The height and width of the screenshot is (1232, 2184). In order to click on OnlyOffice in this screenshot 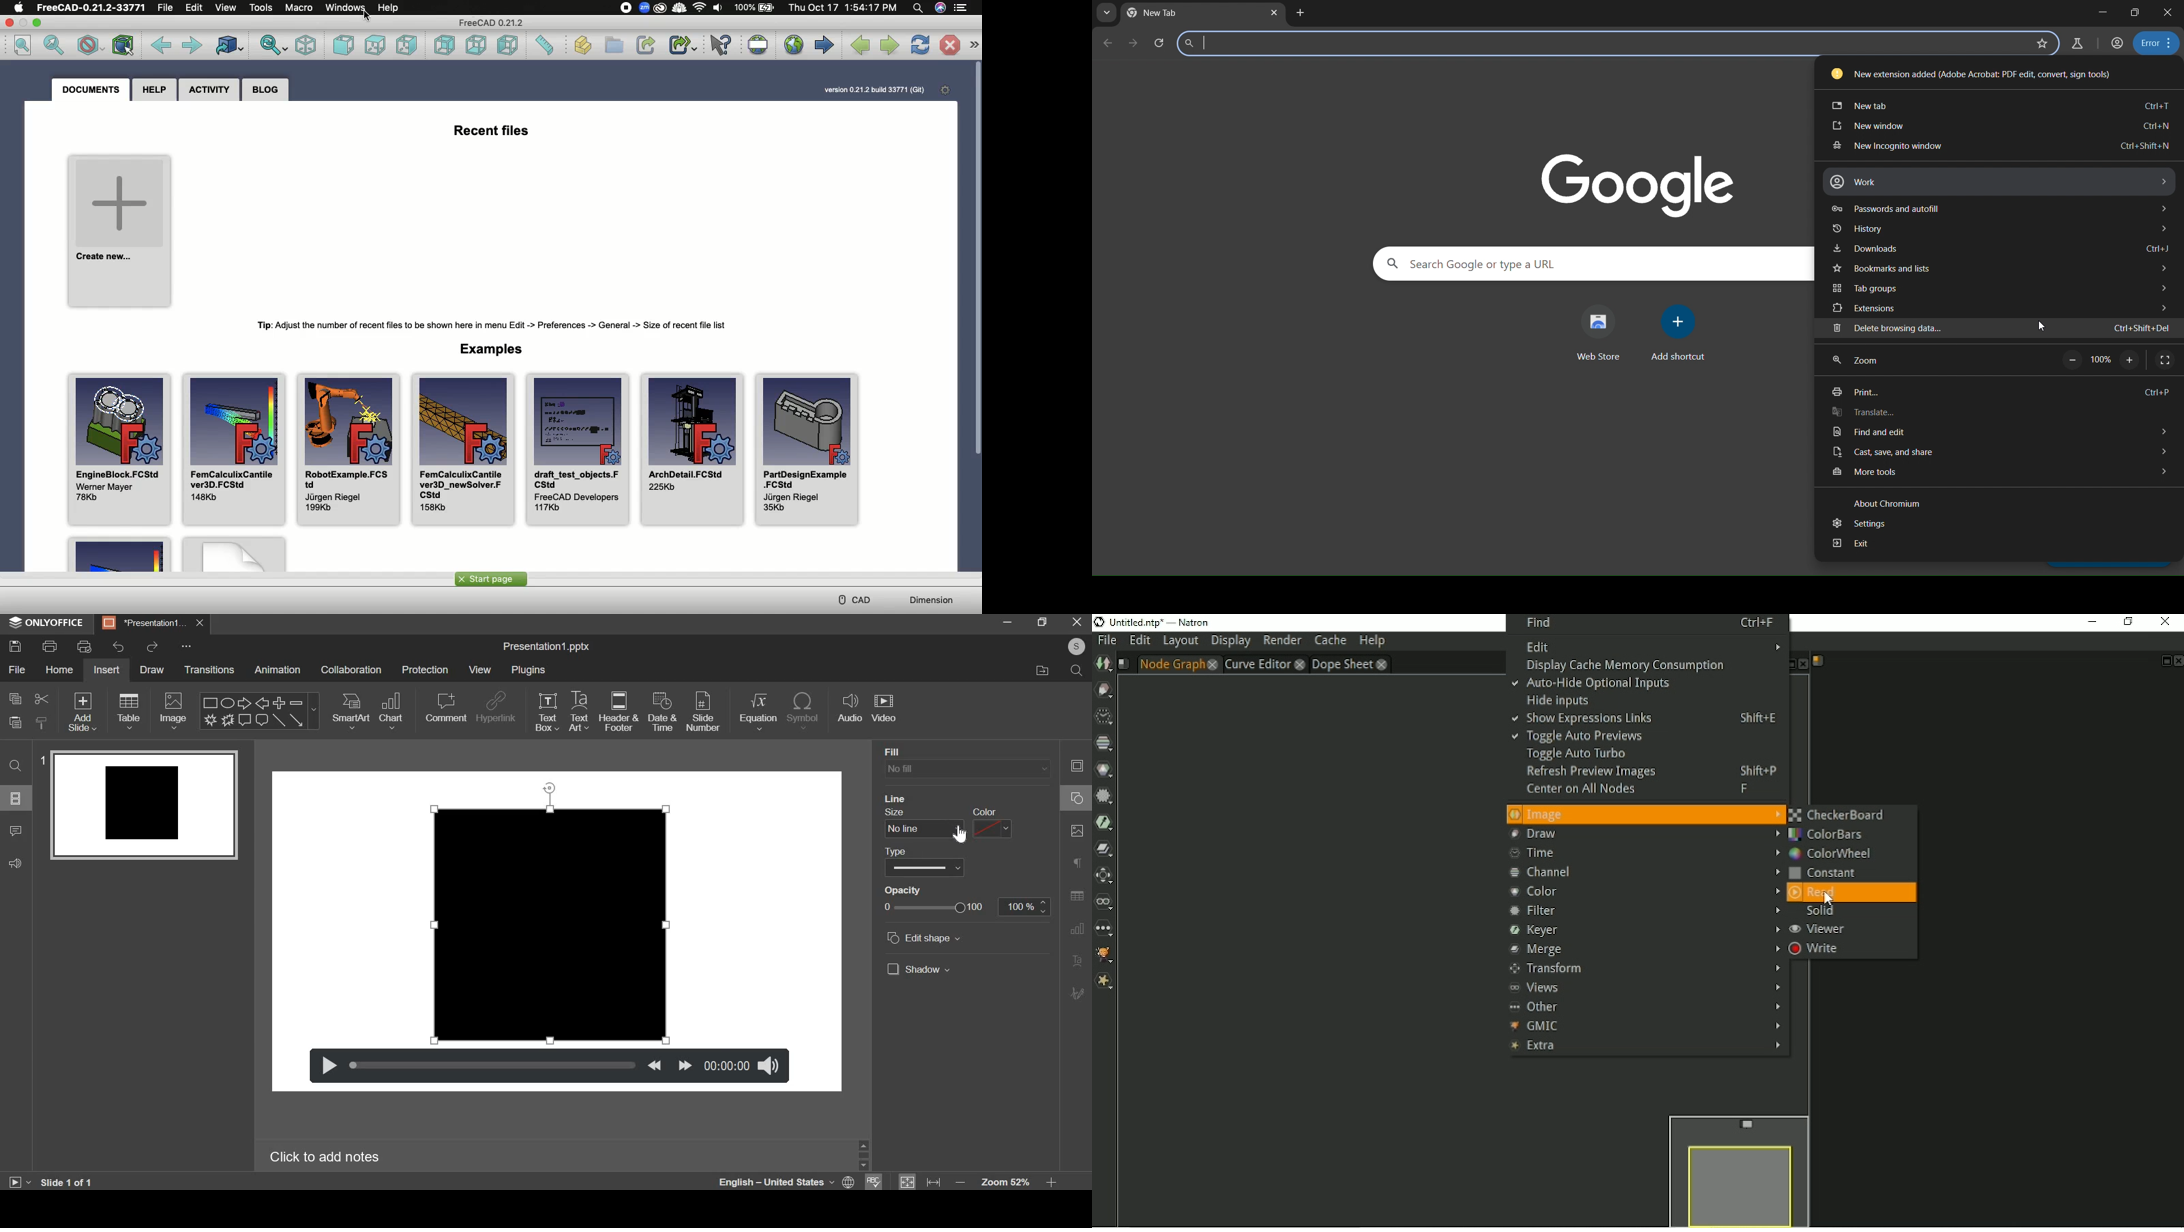, I will do `click(47, 623)`.